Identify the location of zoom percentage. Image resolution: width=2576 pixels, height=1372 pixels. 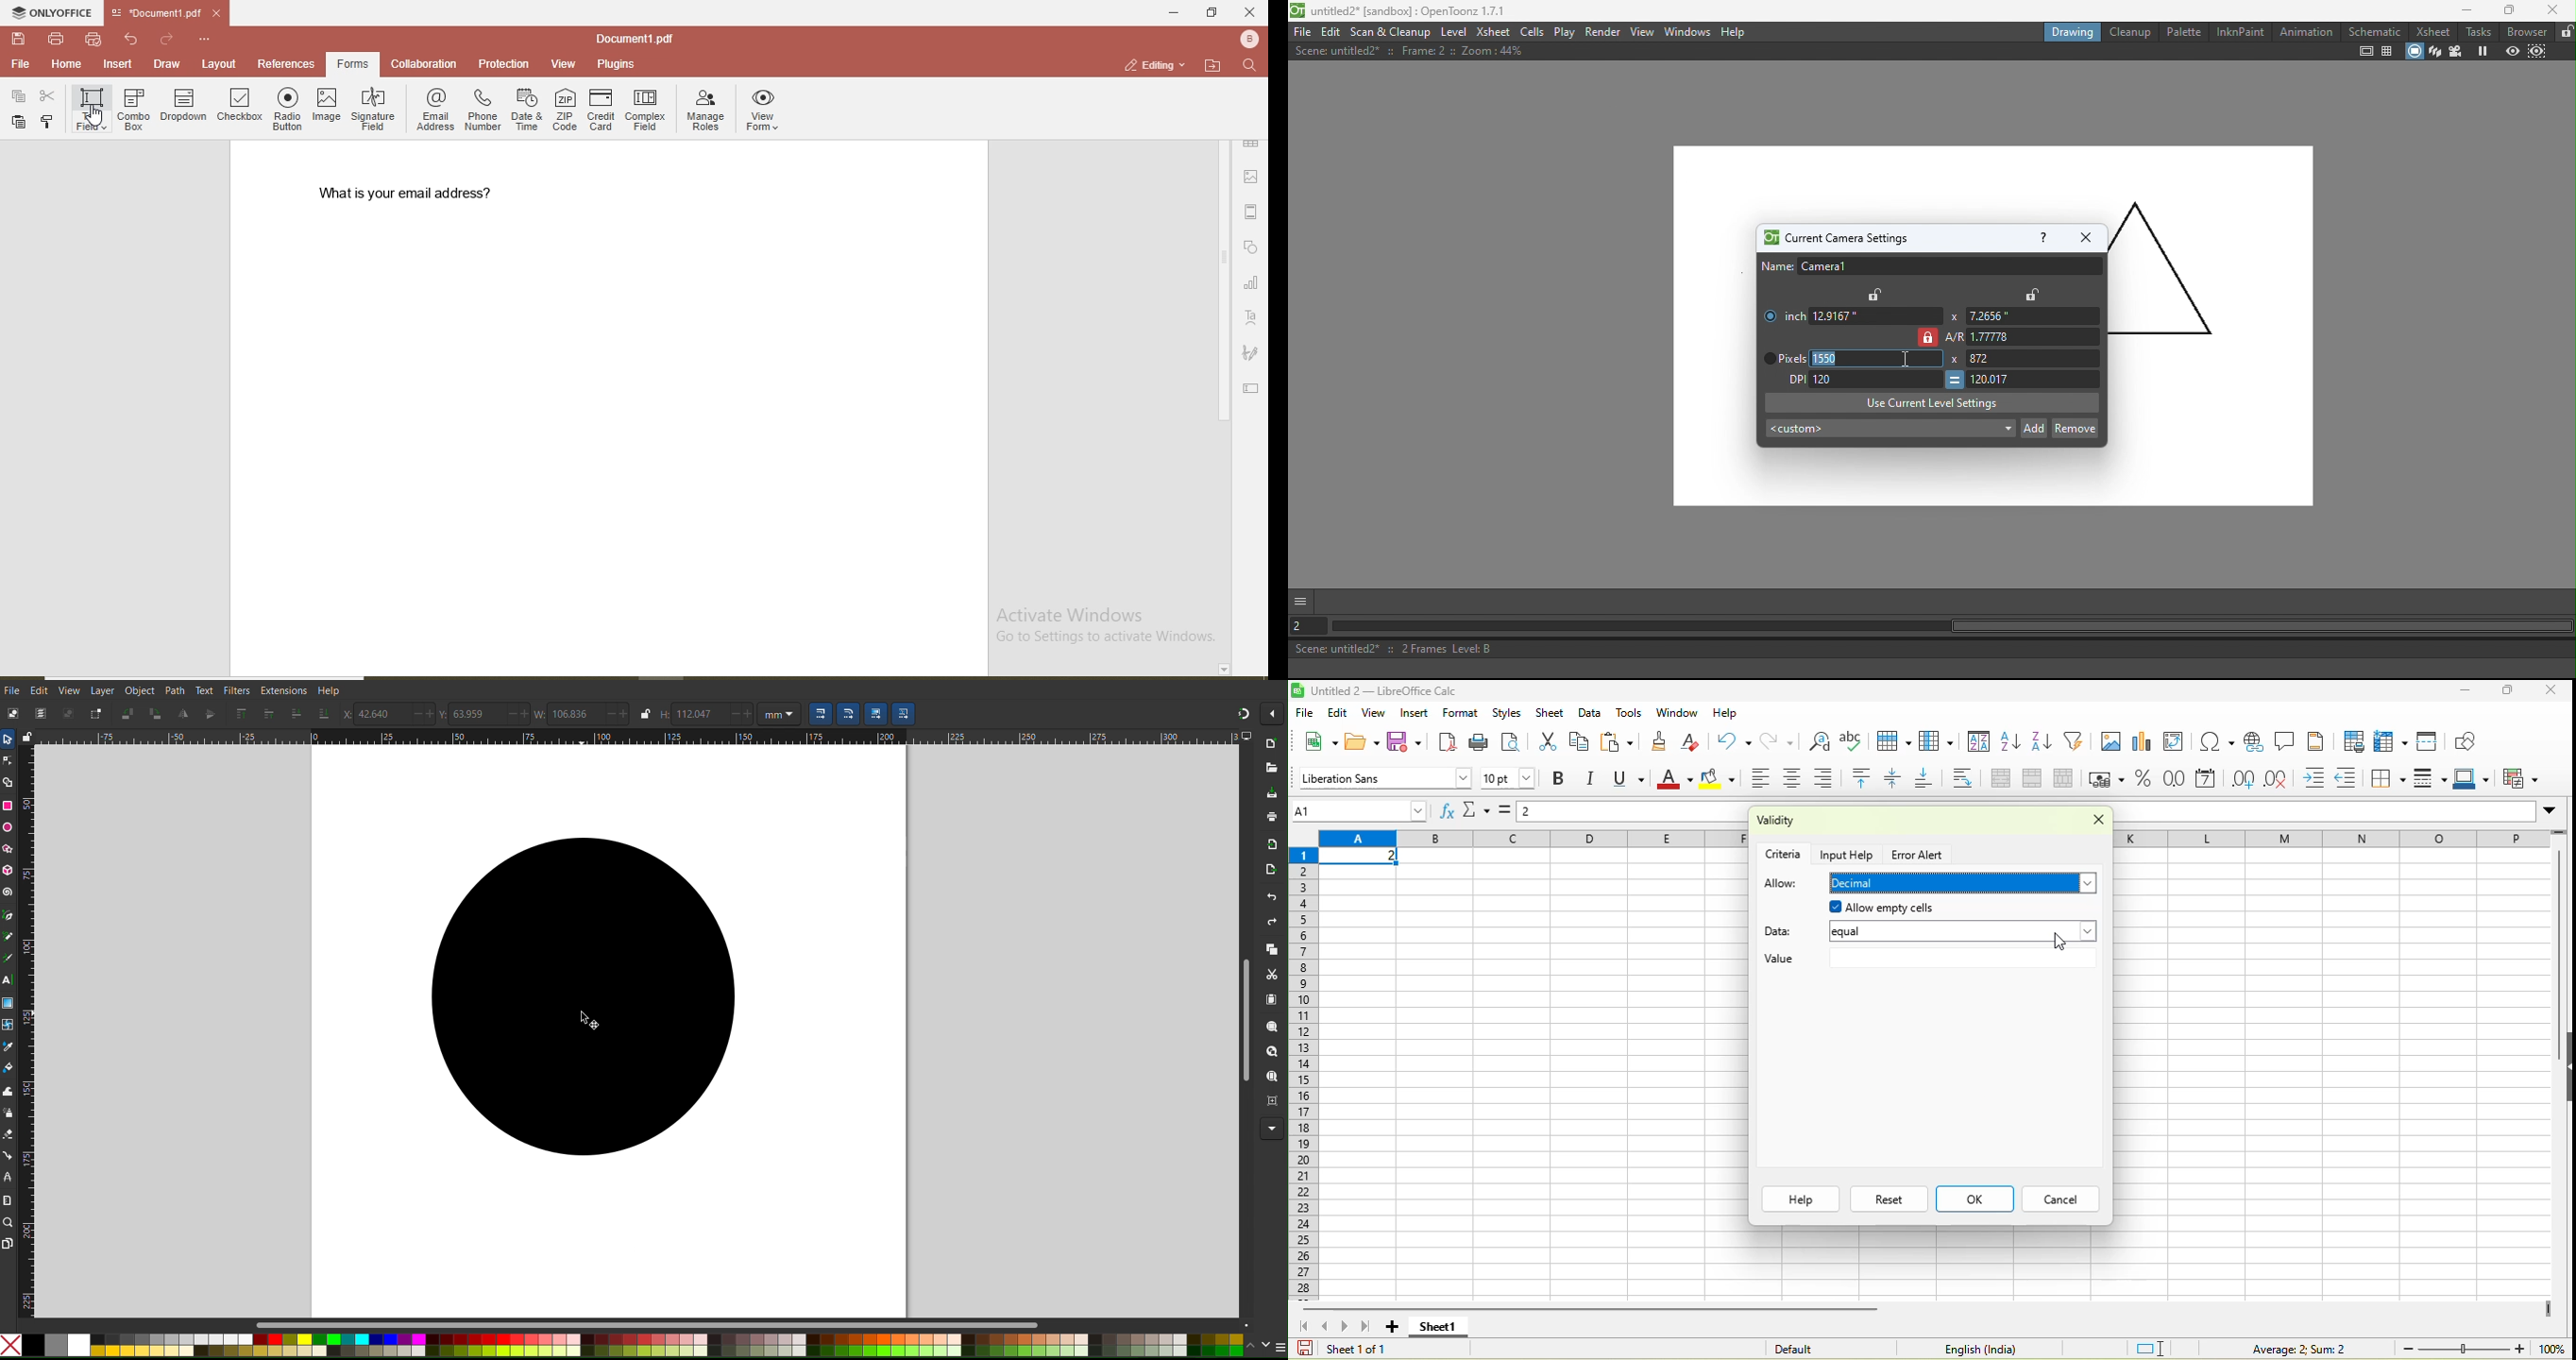
(2552, 1348).